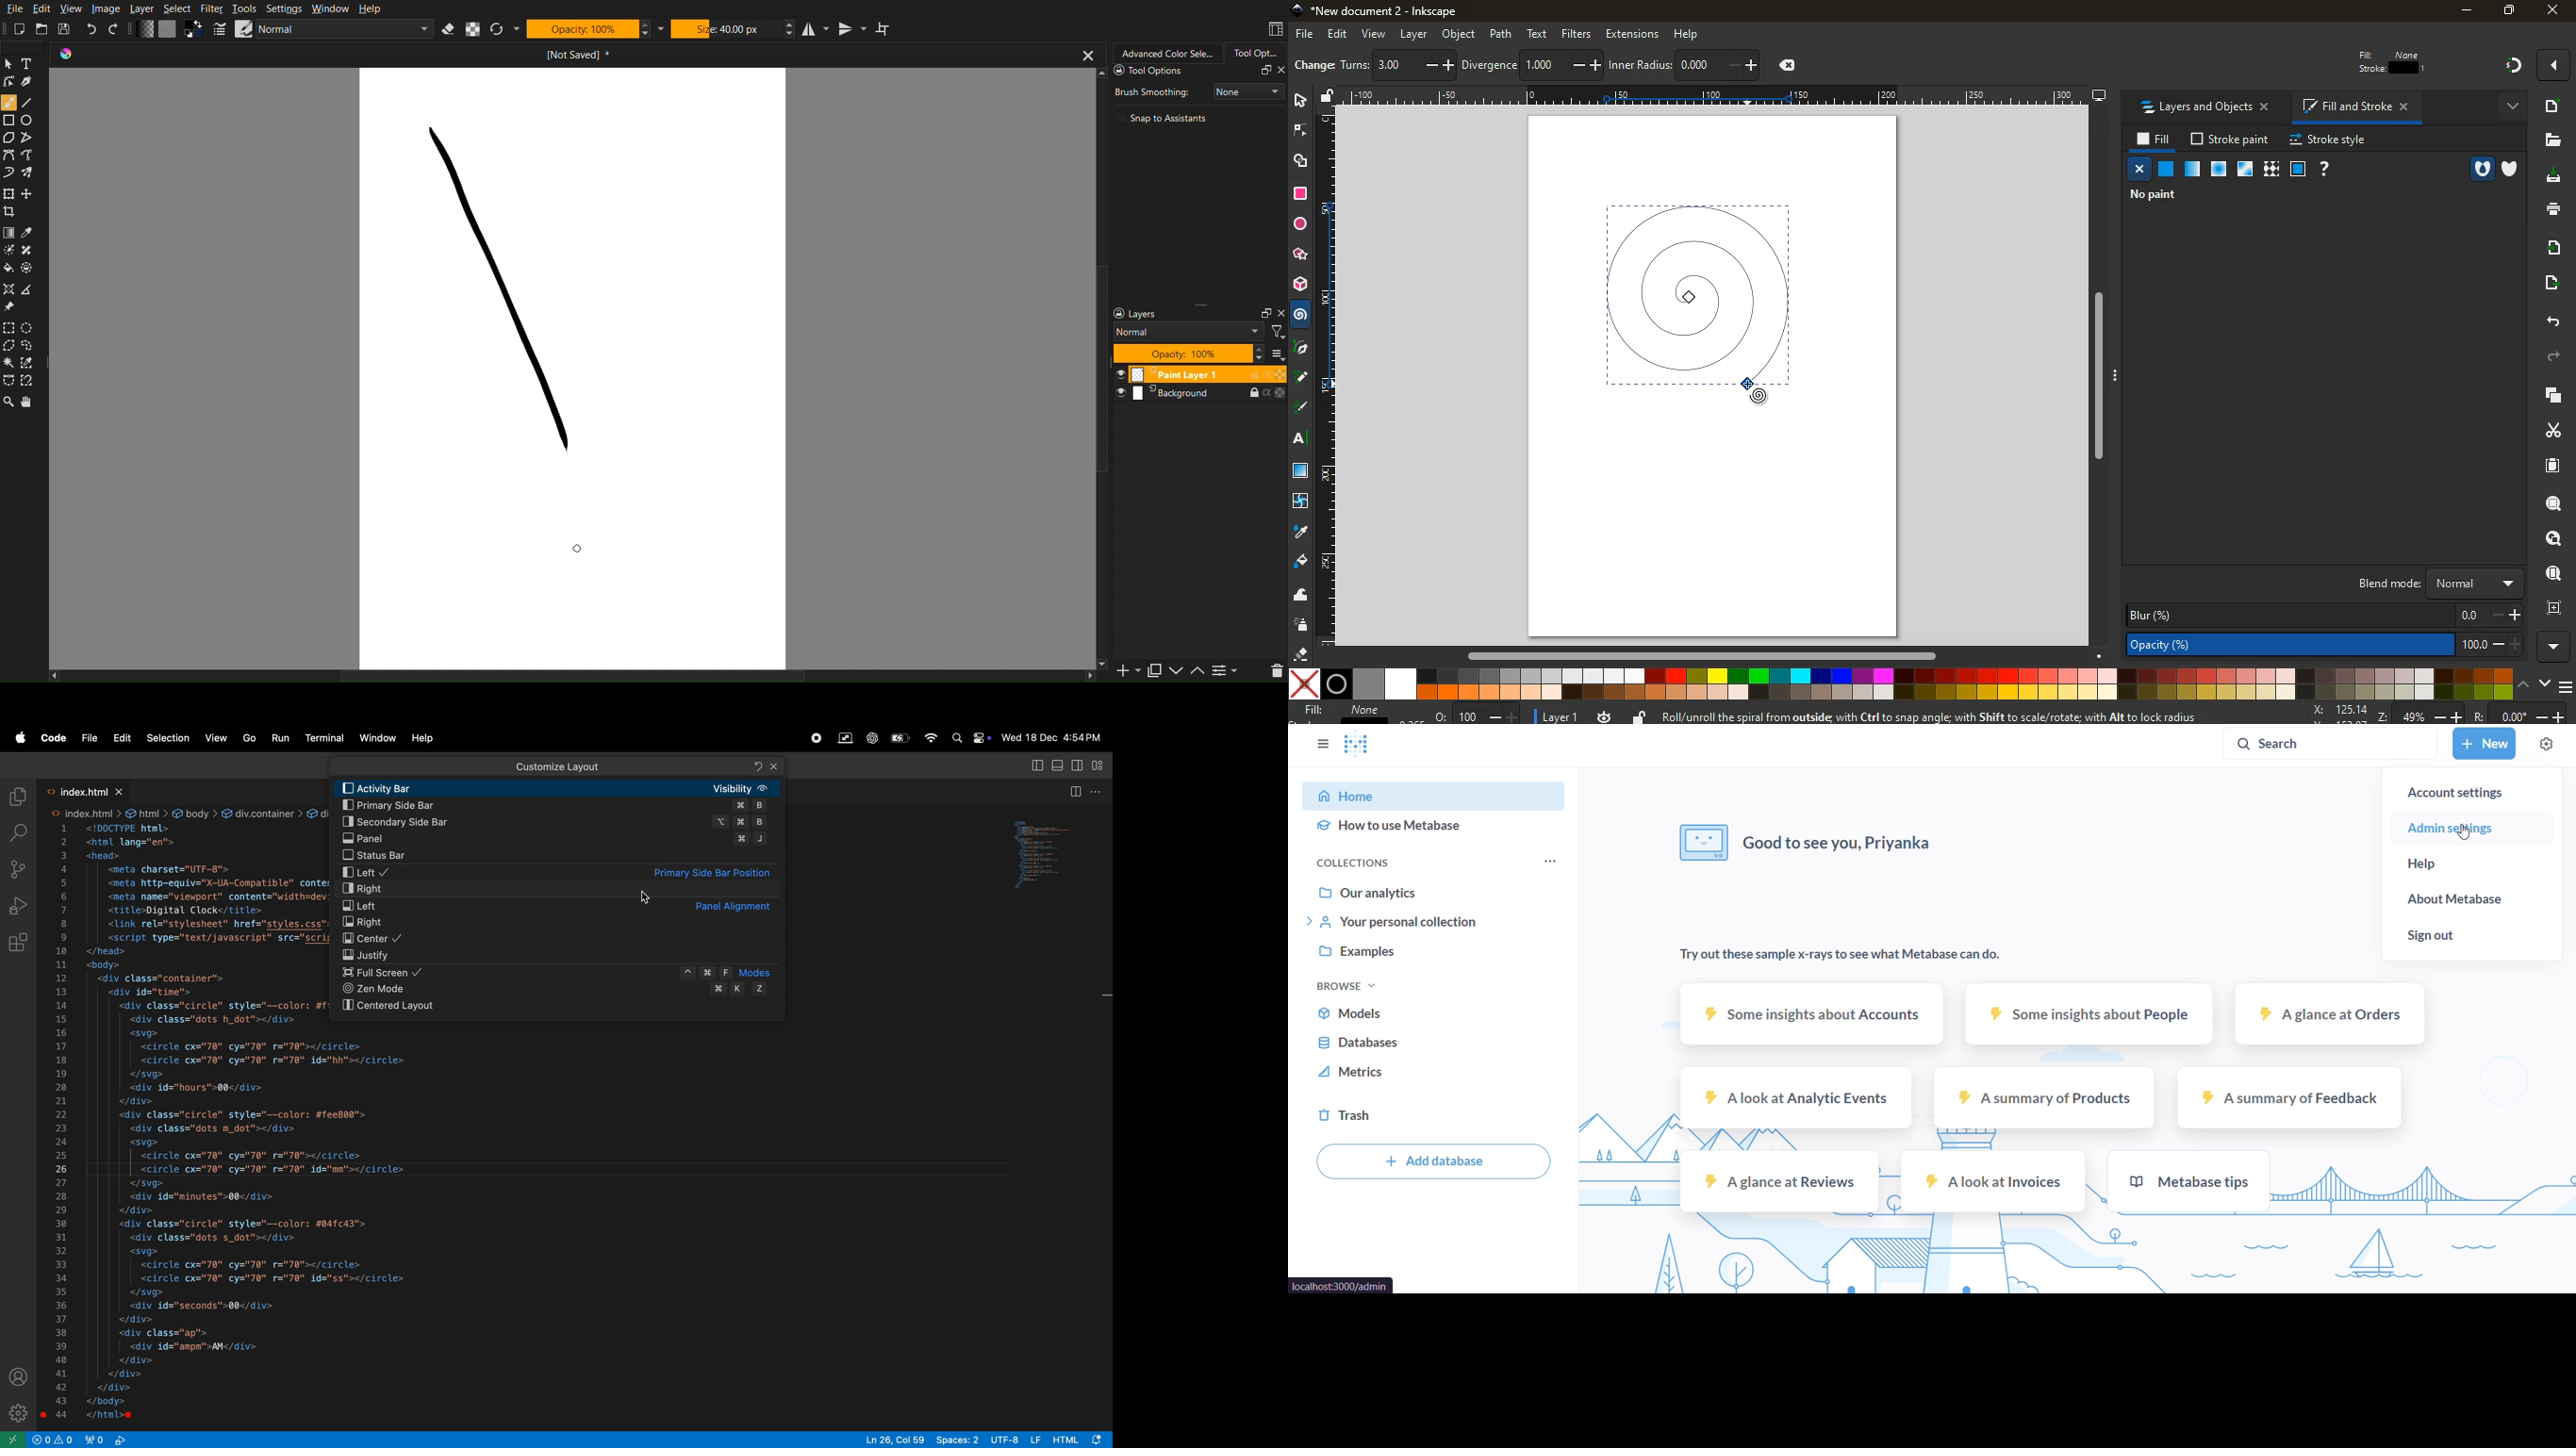 This screenshot has width=2576, height=1456. Describe the element at coordinates (1398, 64) in the screenshot. I see `turns` at that location.